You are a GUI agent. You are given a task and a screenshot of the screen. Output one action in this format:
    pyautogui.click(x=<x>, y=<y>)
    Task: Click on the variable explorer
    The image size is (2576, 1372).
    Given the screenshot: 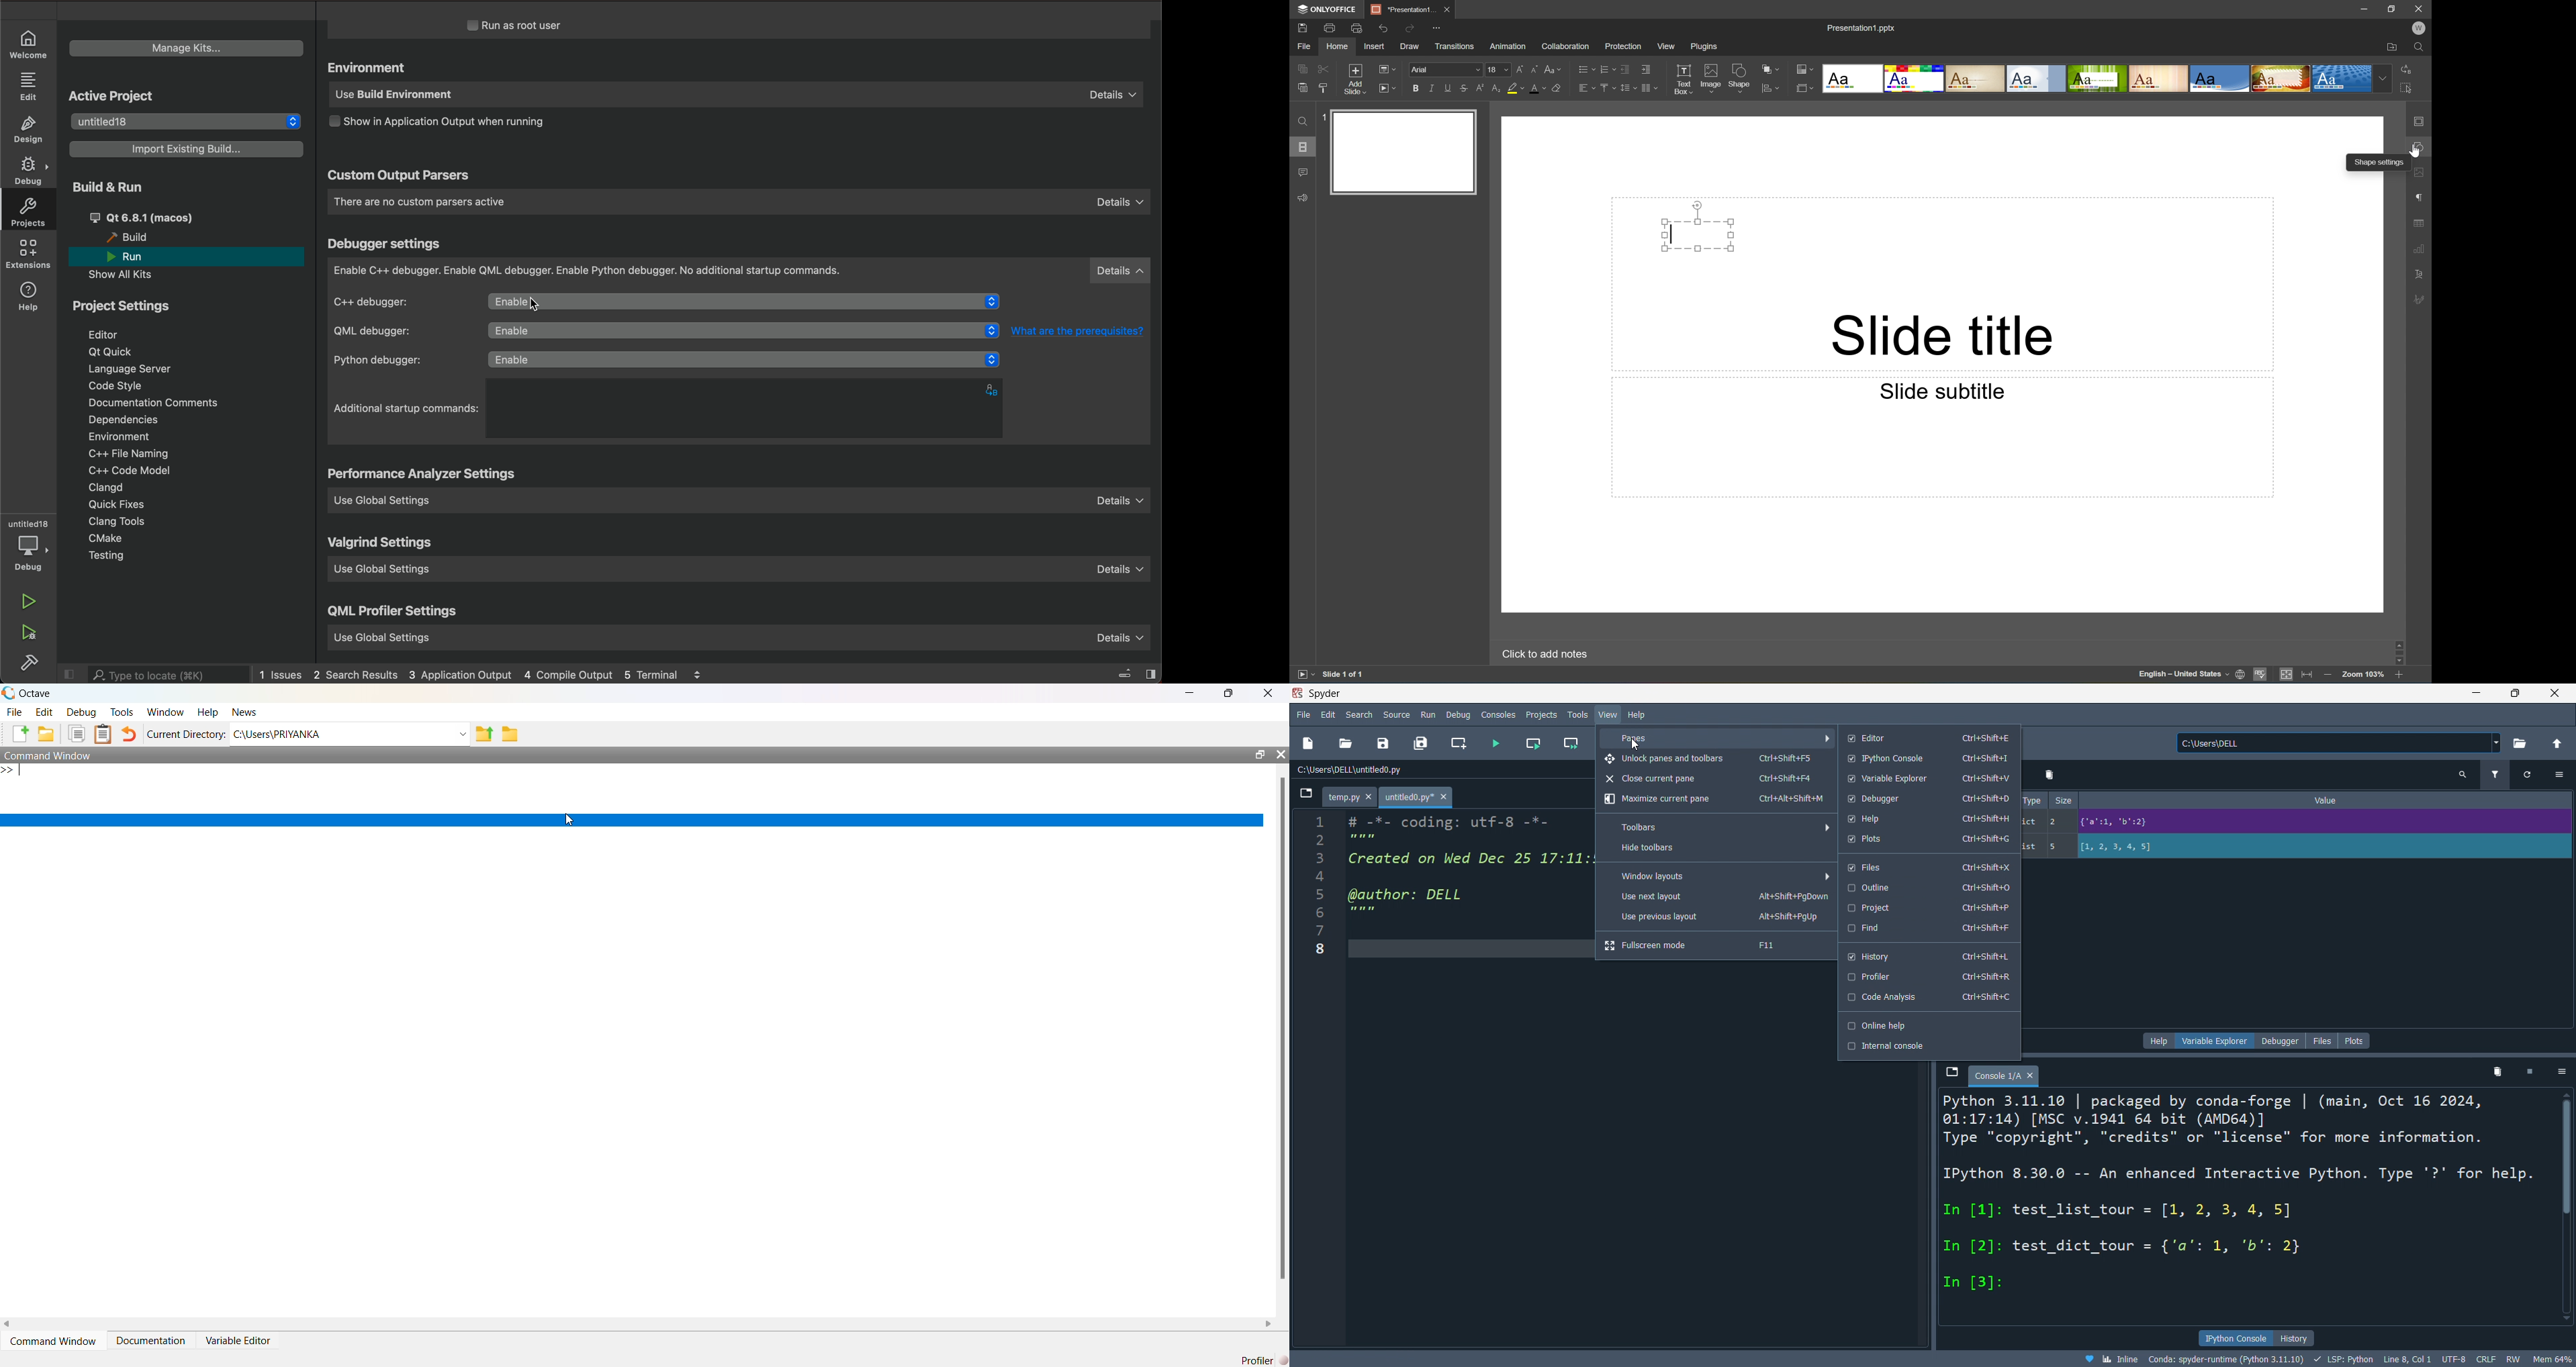 What is the action you would take?
    pyautogui.click(x=2218, y=1040)
    